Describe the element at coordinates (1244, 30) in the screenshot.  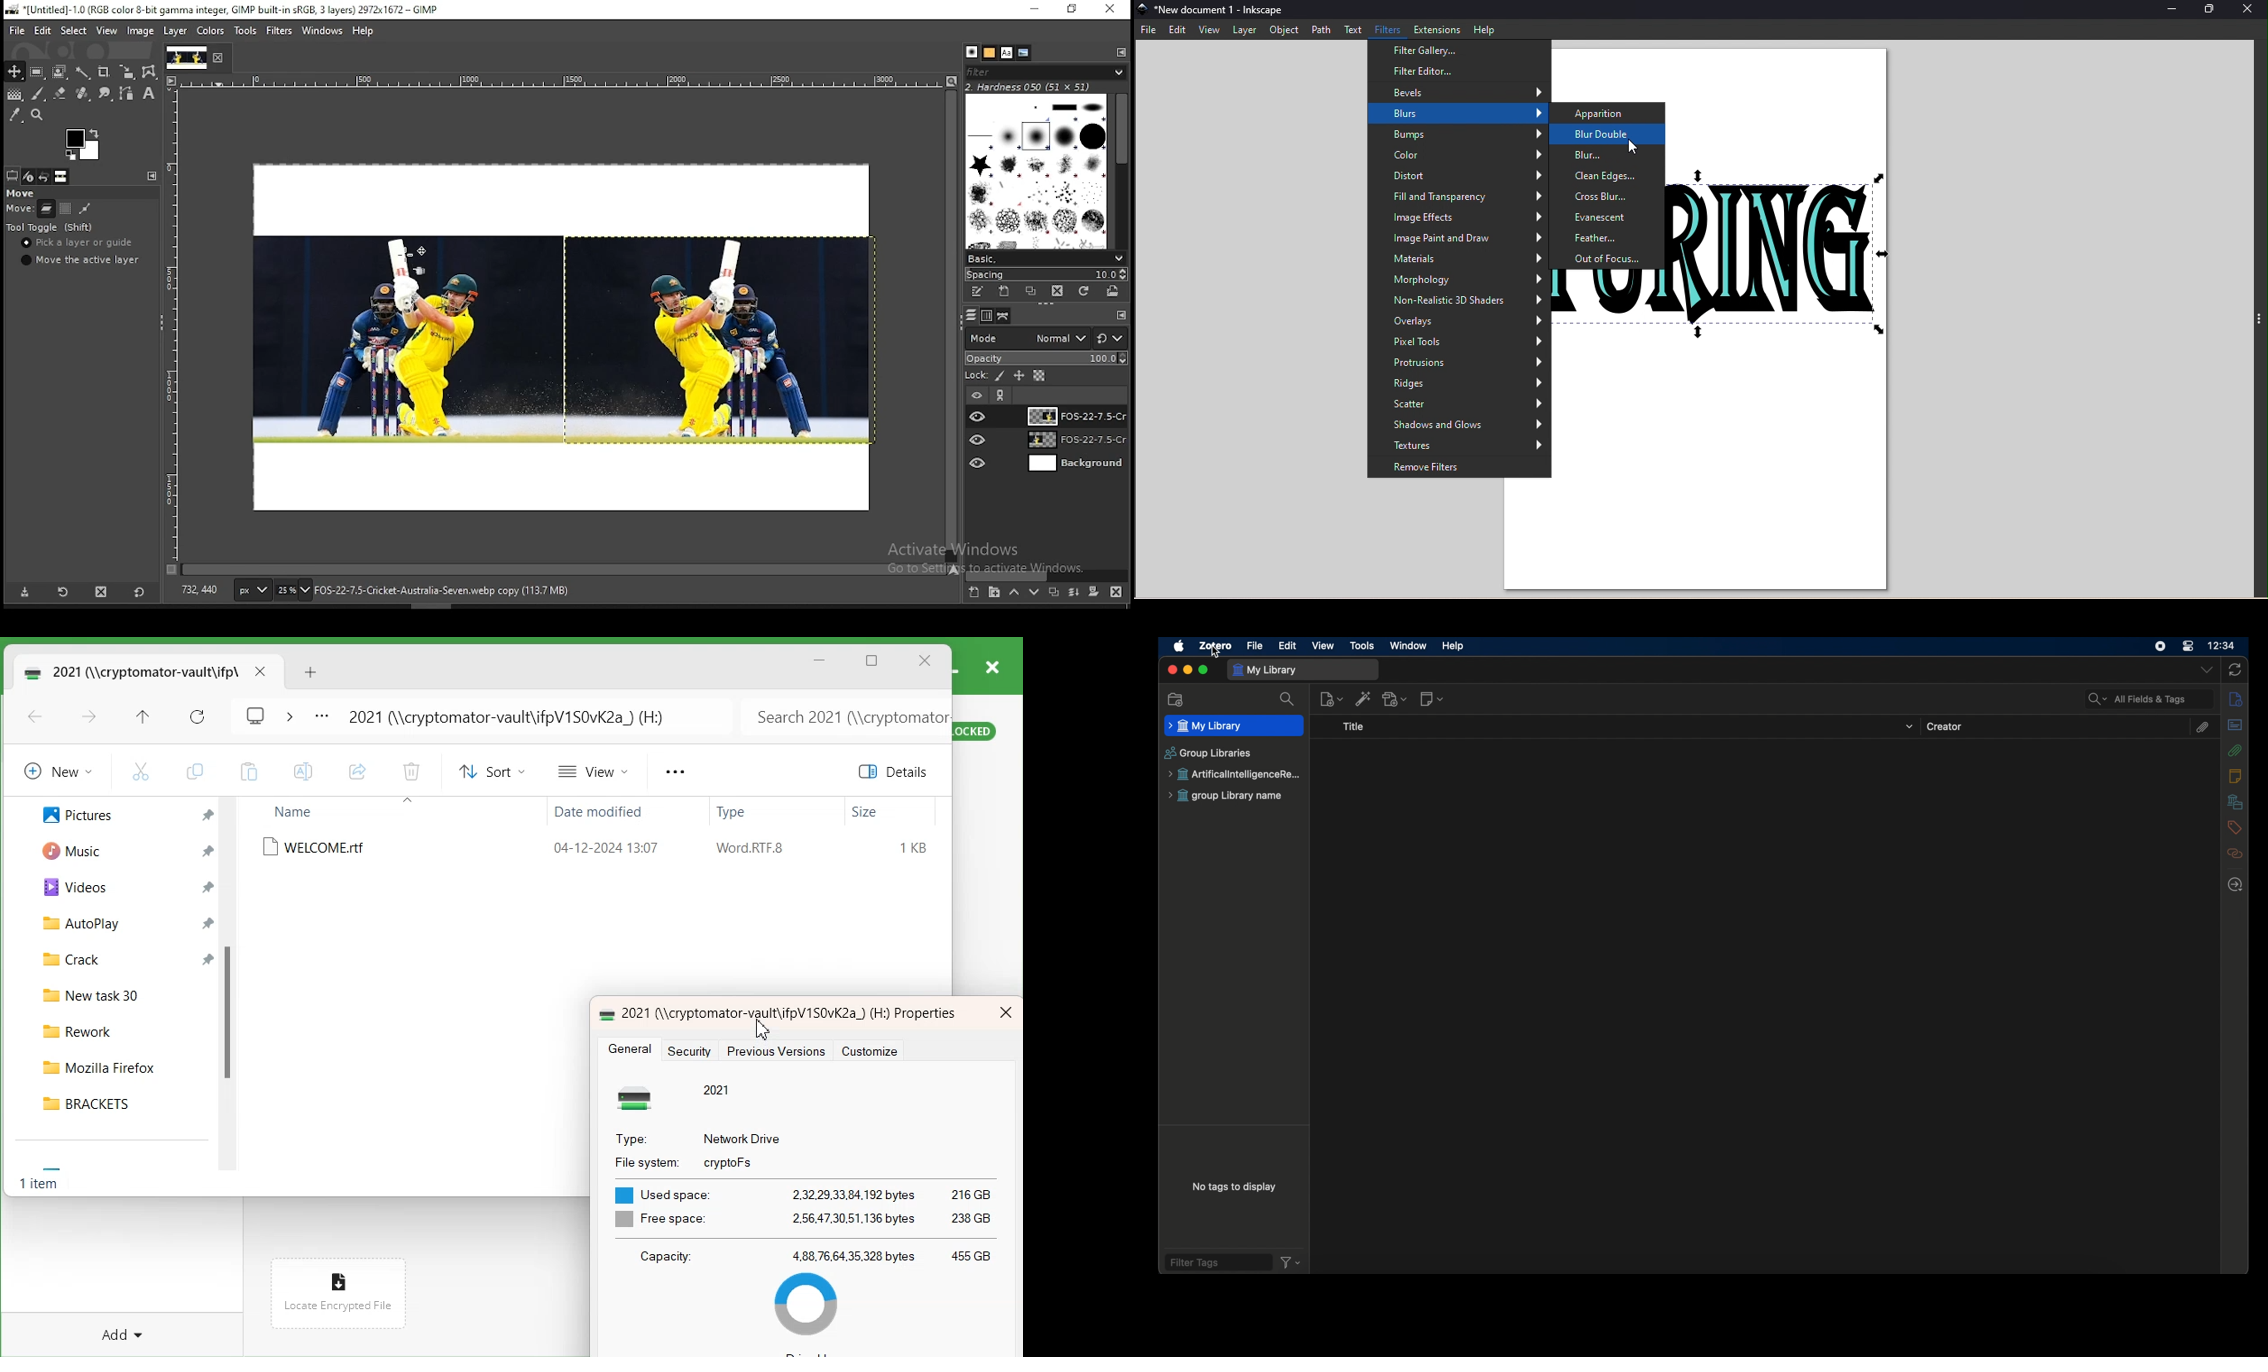
I see `Layer` at that location.